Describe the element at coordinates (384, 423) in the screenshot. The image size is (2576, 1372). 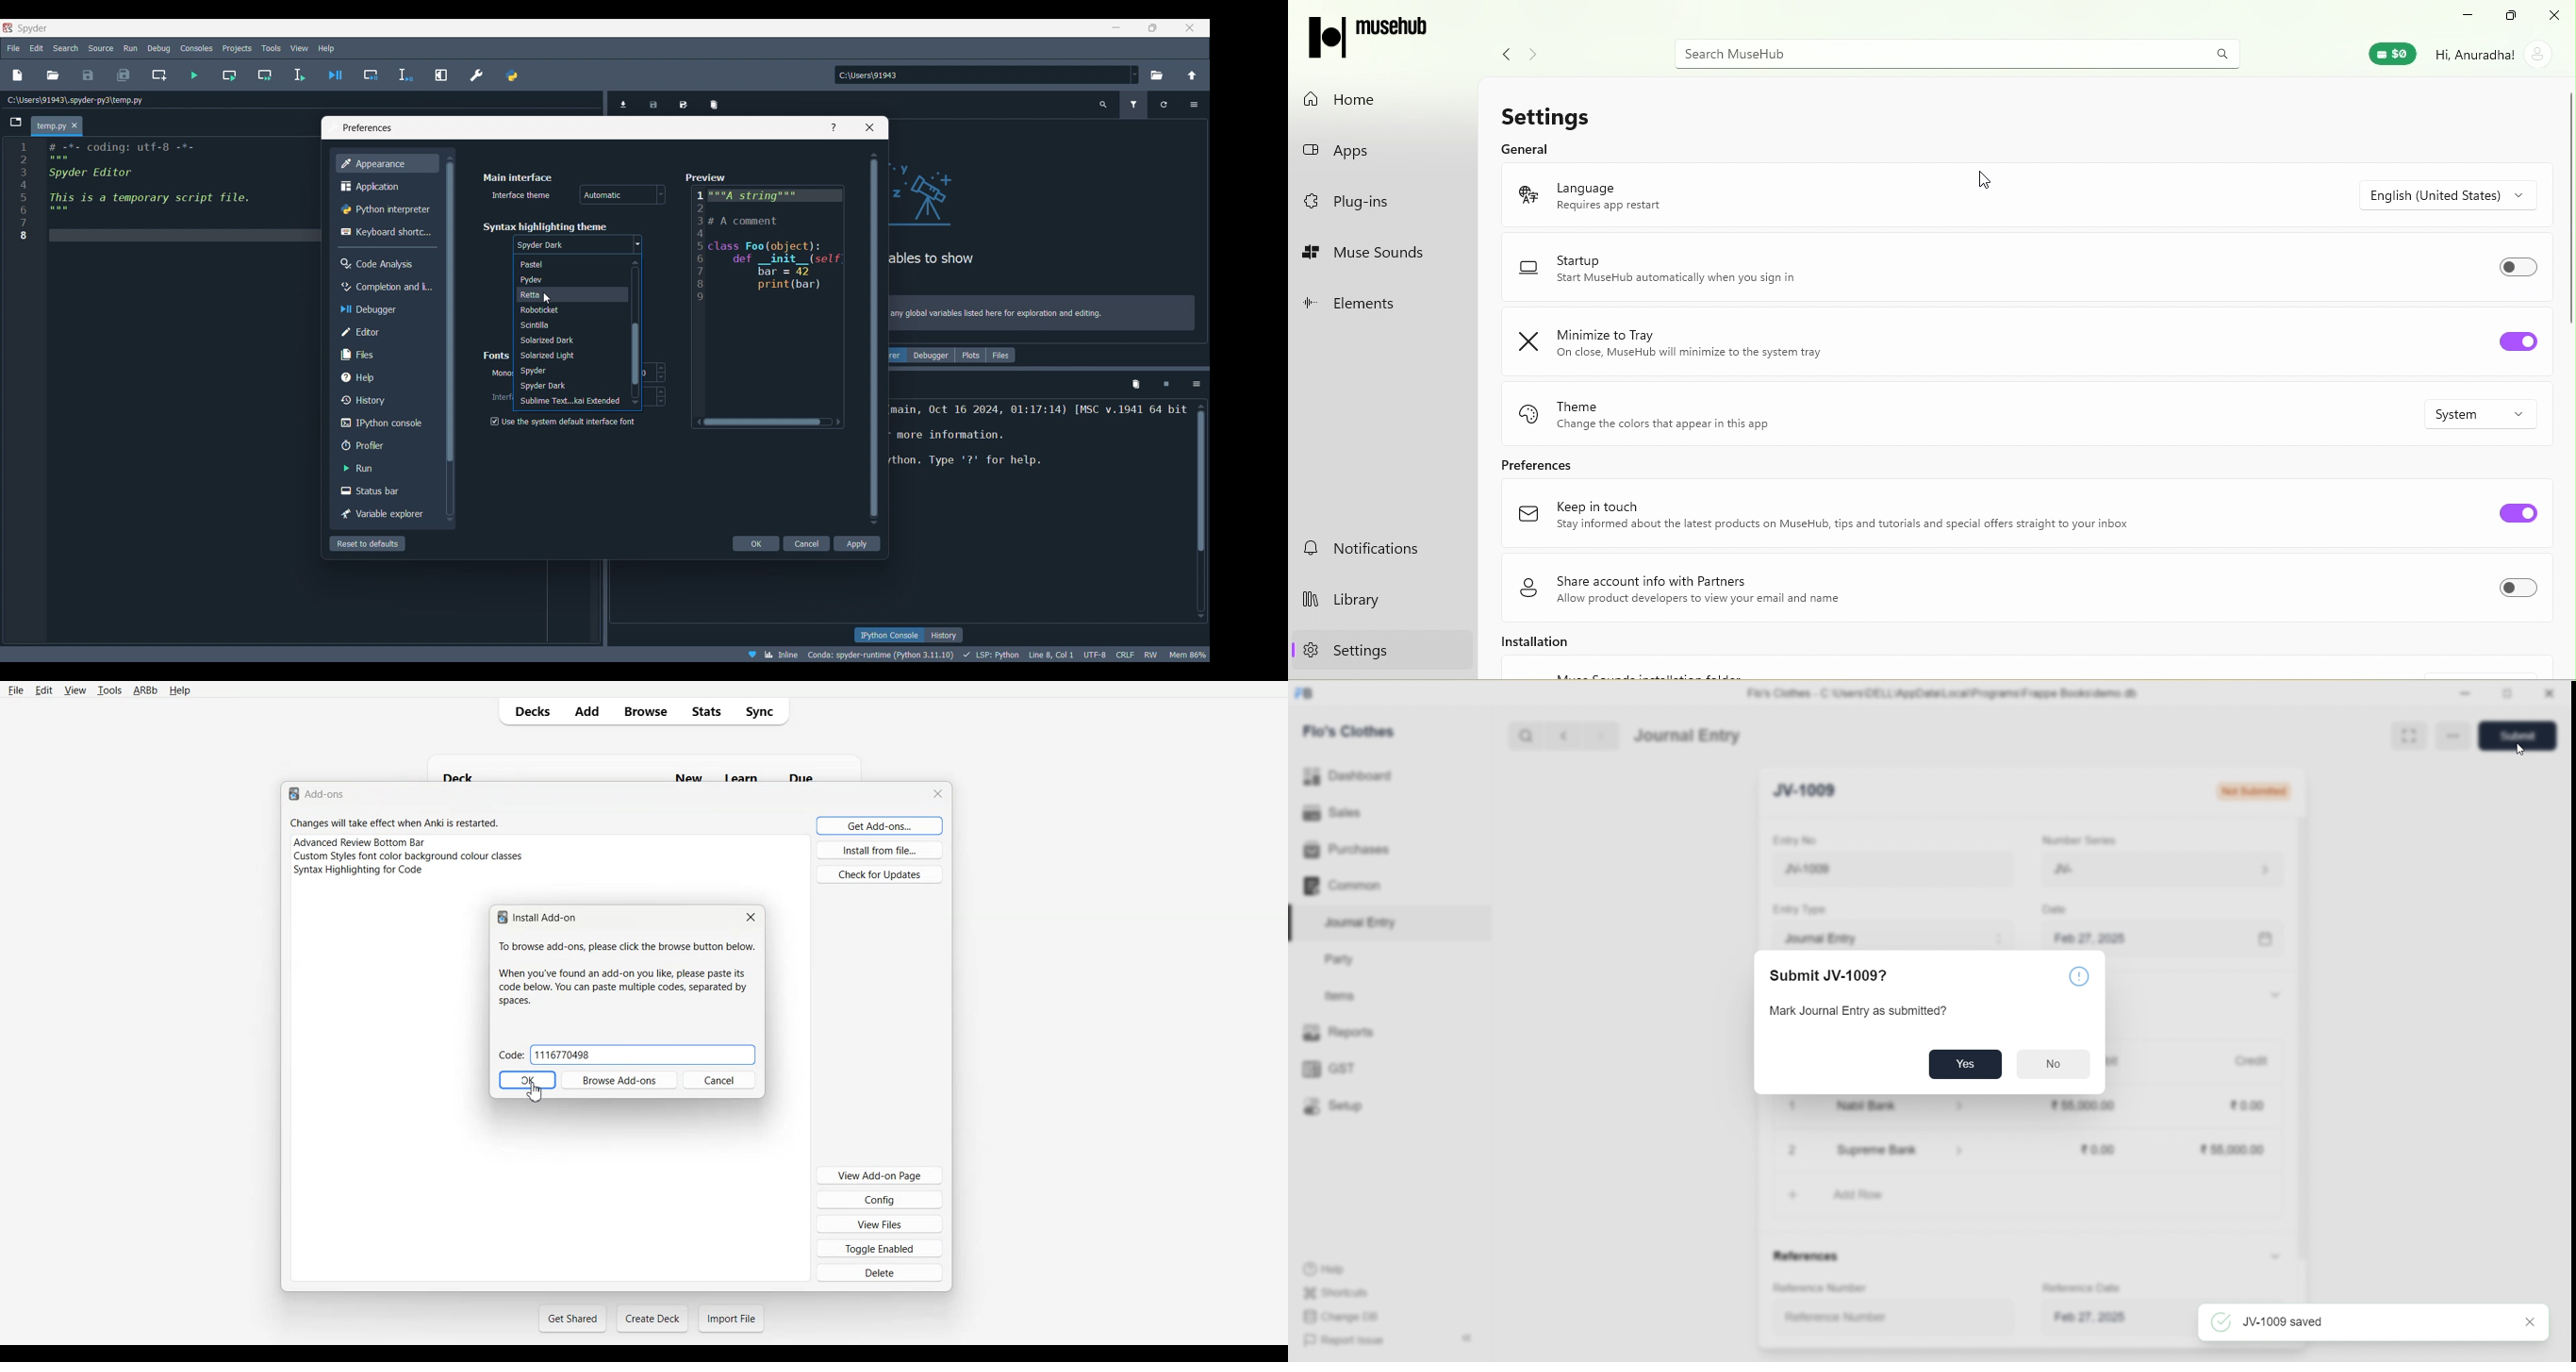
I see `IPython console` at that location.